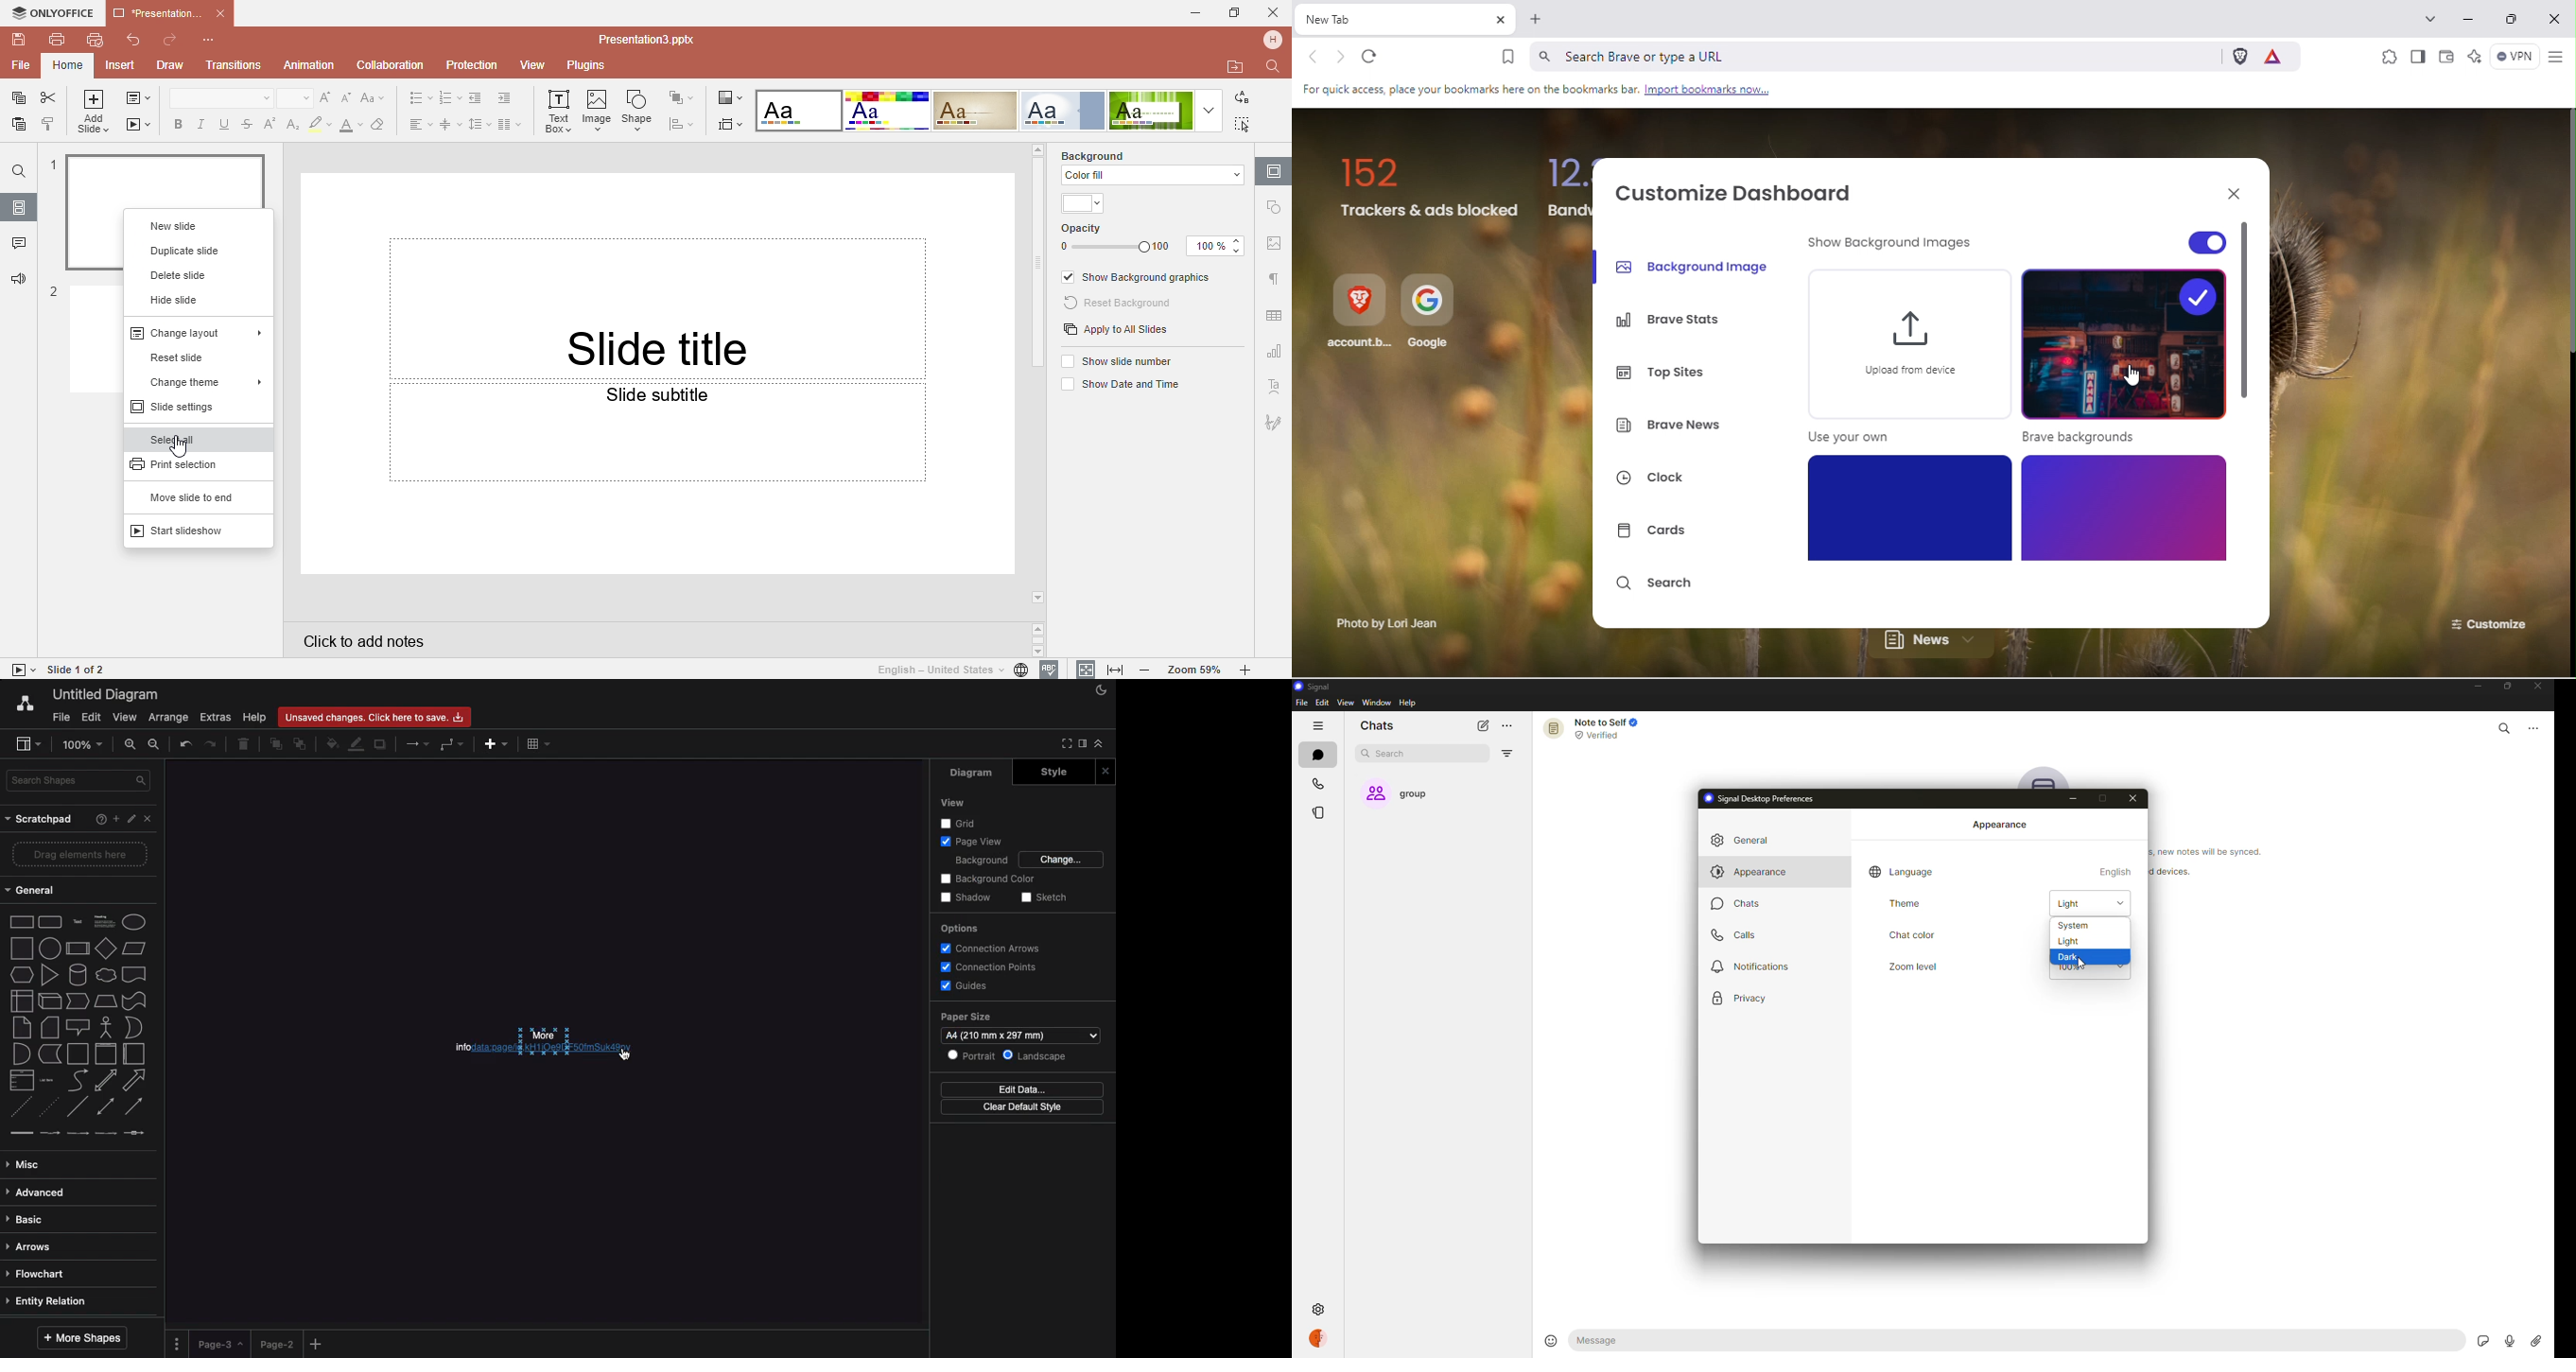 This screenshot has width=2576, height=1372. Describe the element at coordinates (373, 716) in the screenshot. I see `Unsaved changes. click here to save` at that location.